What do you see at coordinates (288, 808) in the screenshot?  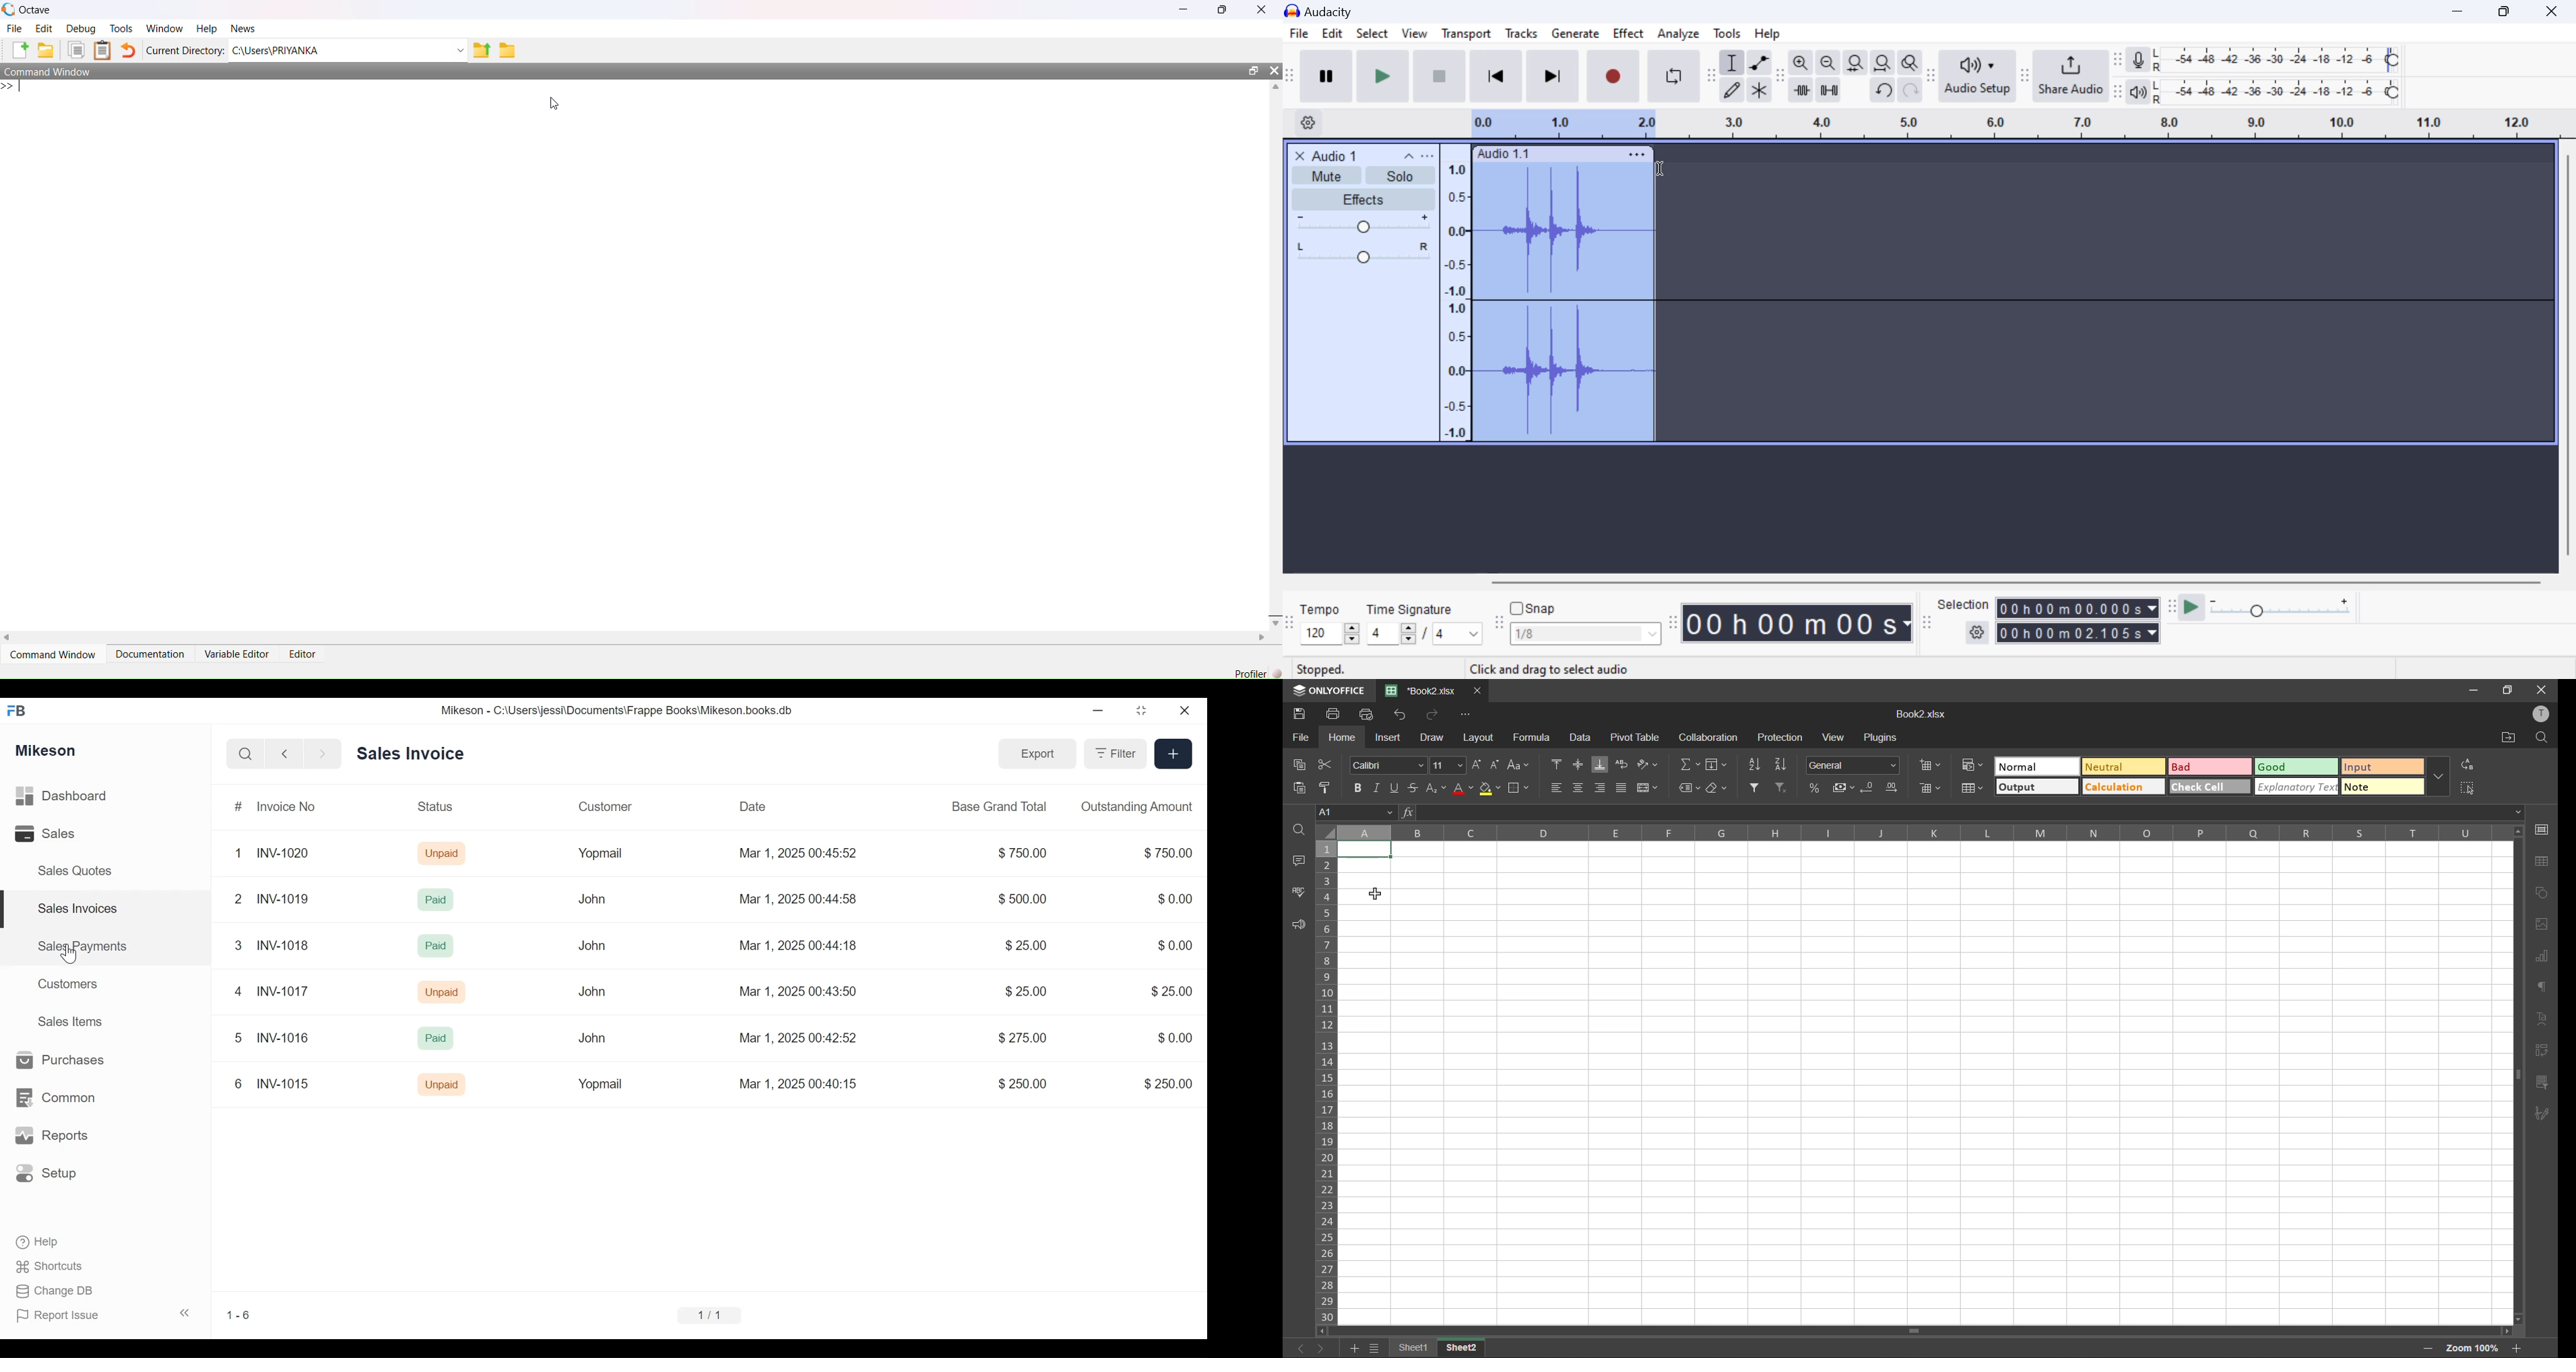 I see `Invoice No` at bounding box center [288, 808].